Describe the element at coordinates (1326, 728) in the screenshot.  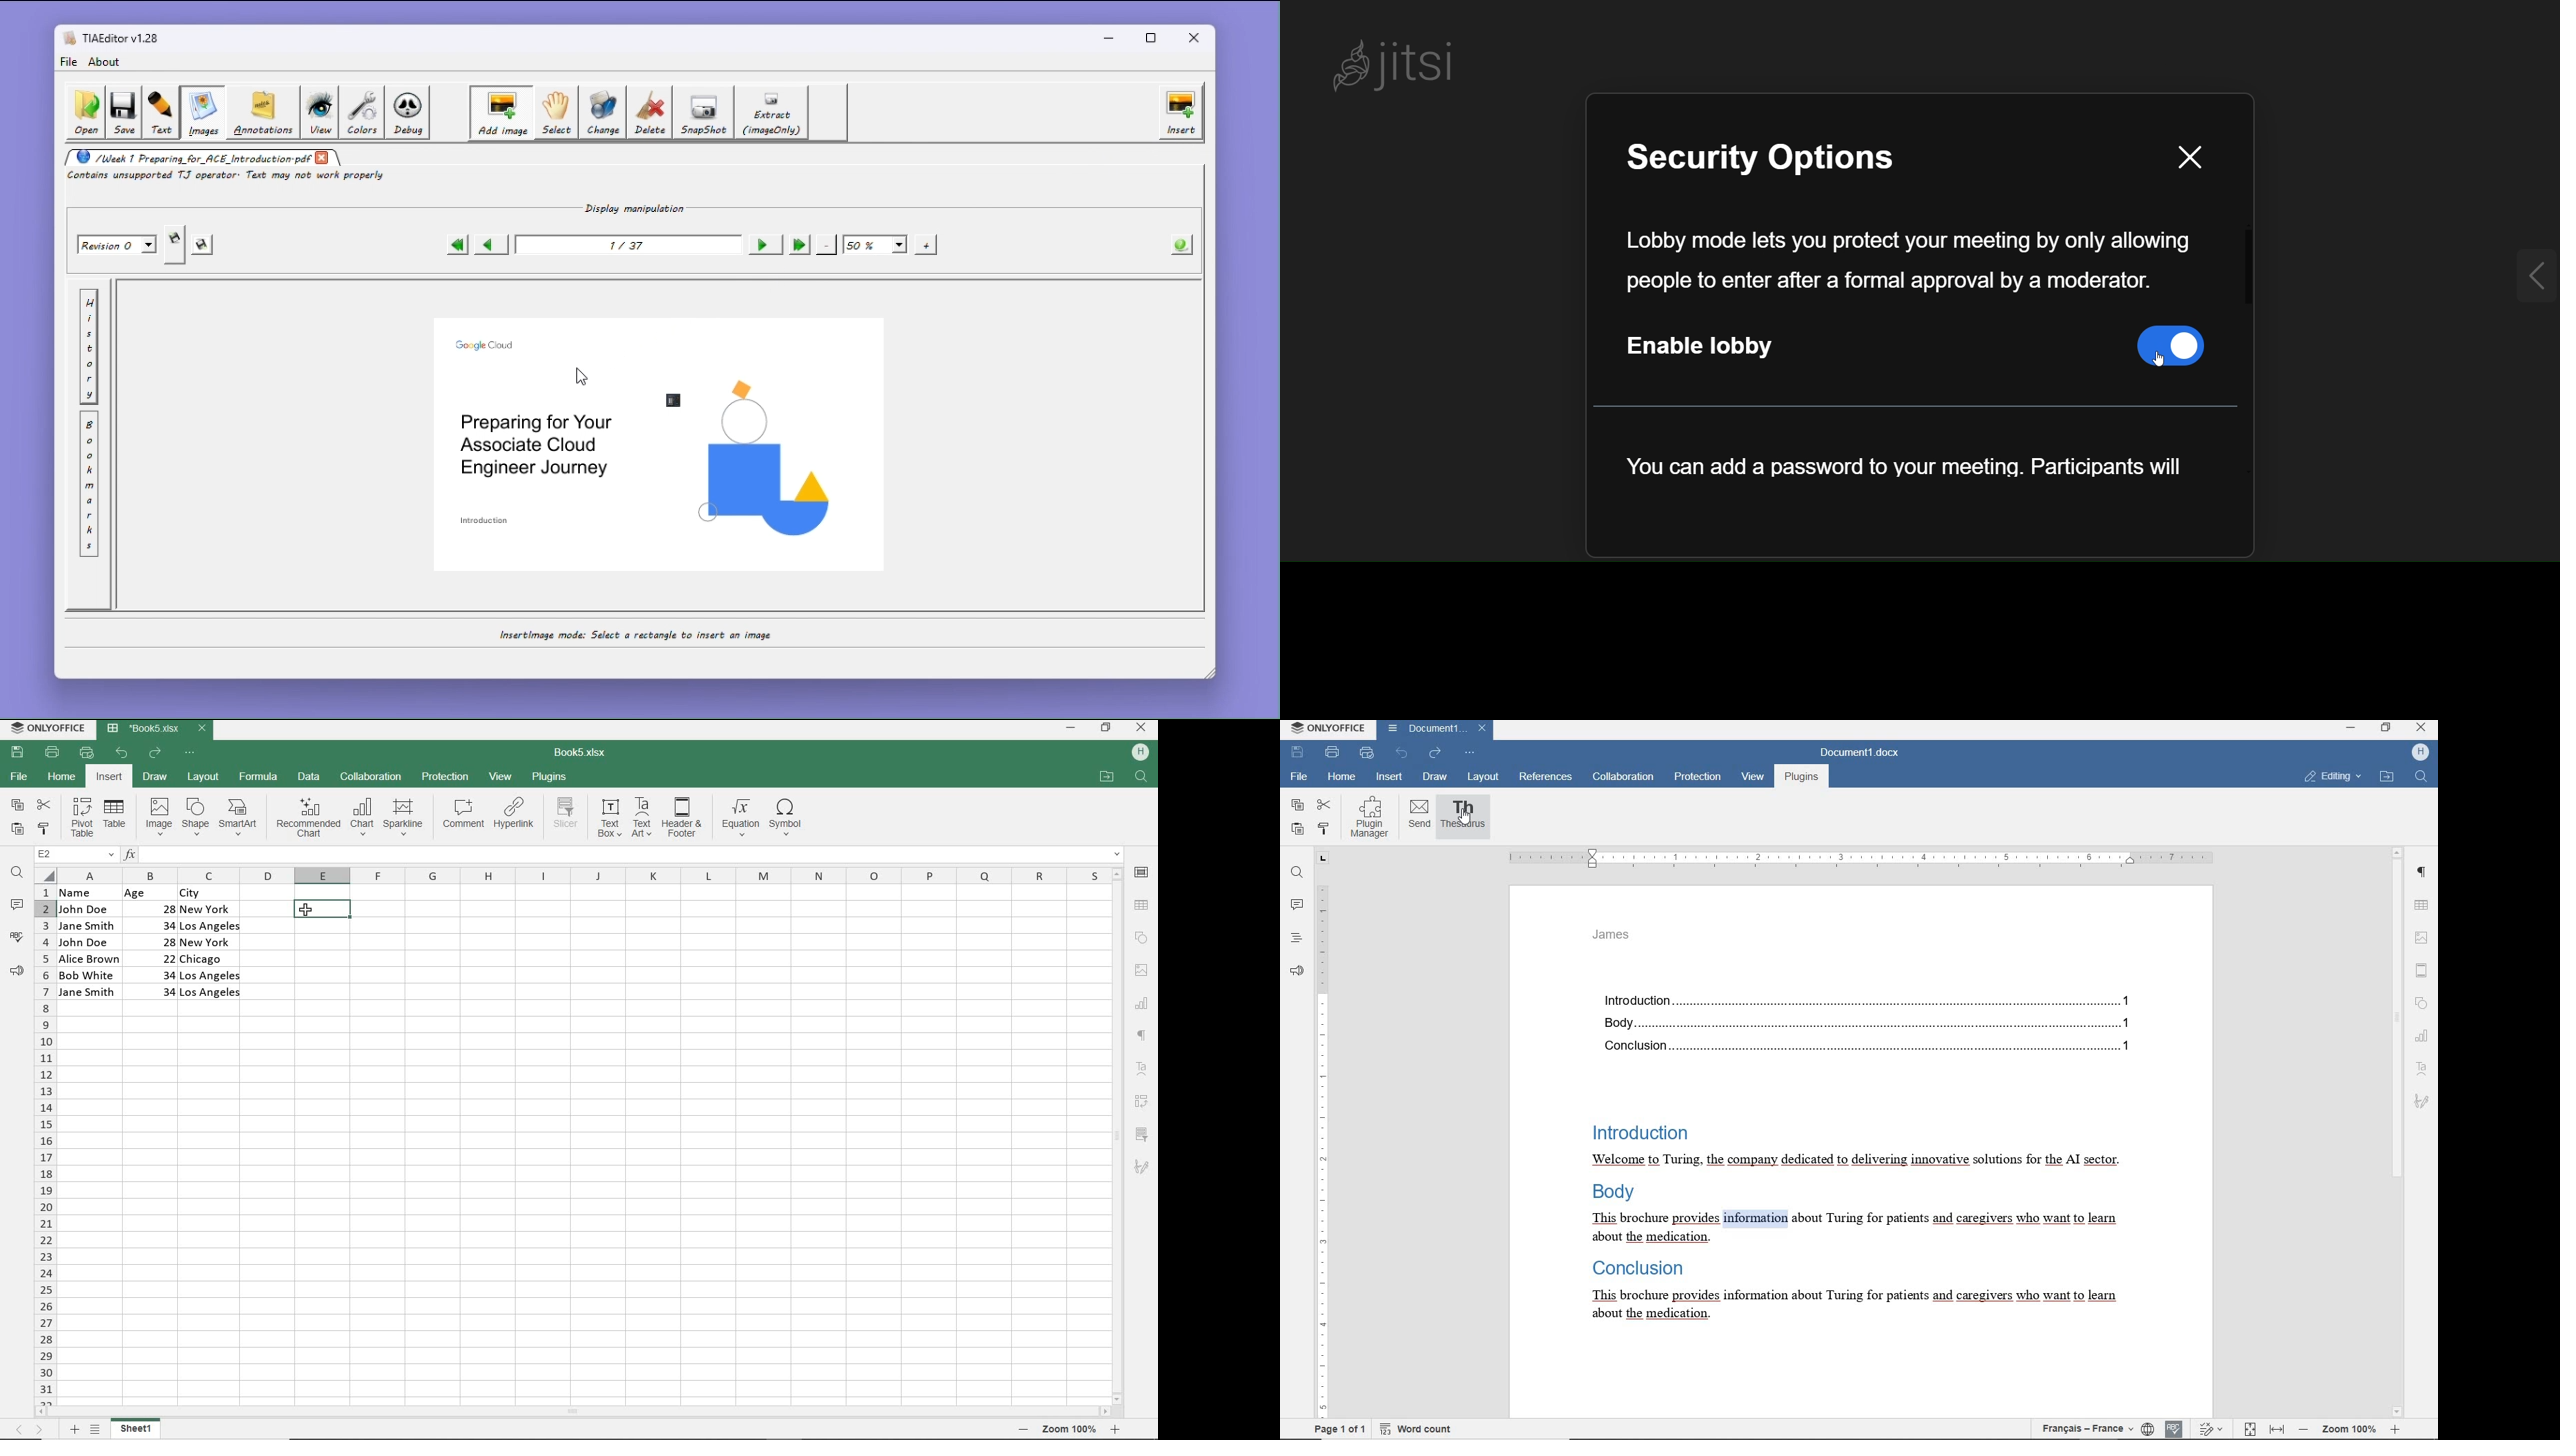
I see `SYSTEM NAME` at that location.